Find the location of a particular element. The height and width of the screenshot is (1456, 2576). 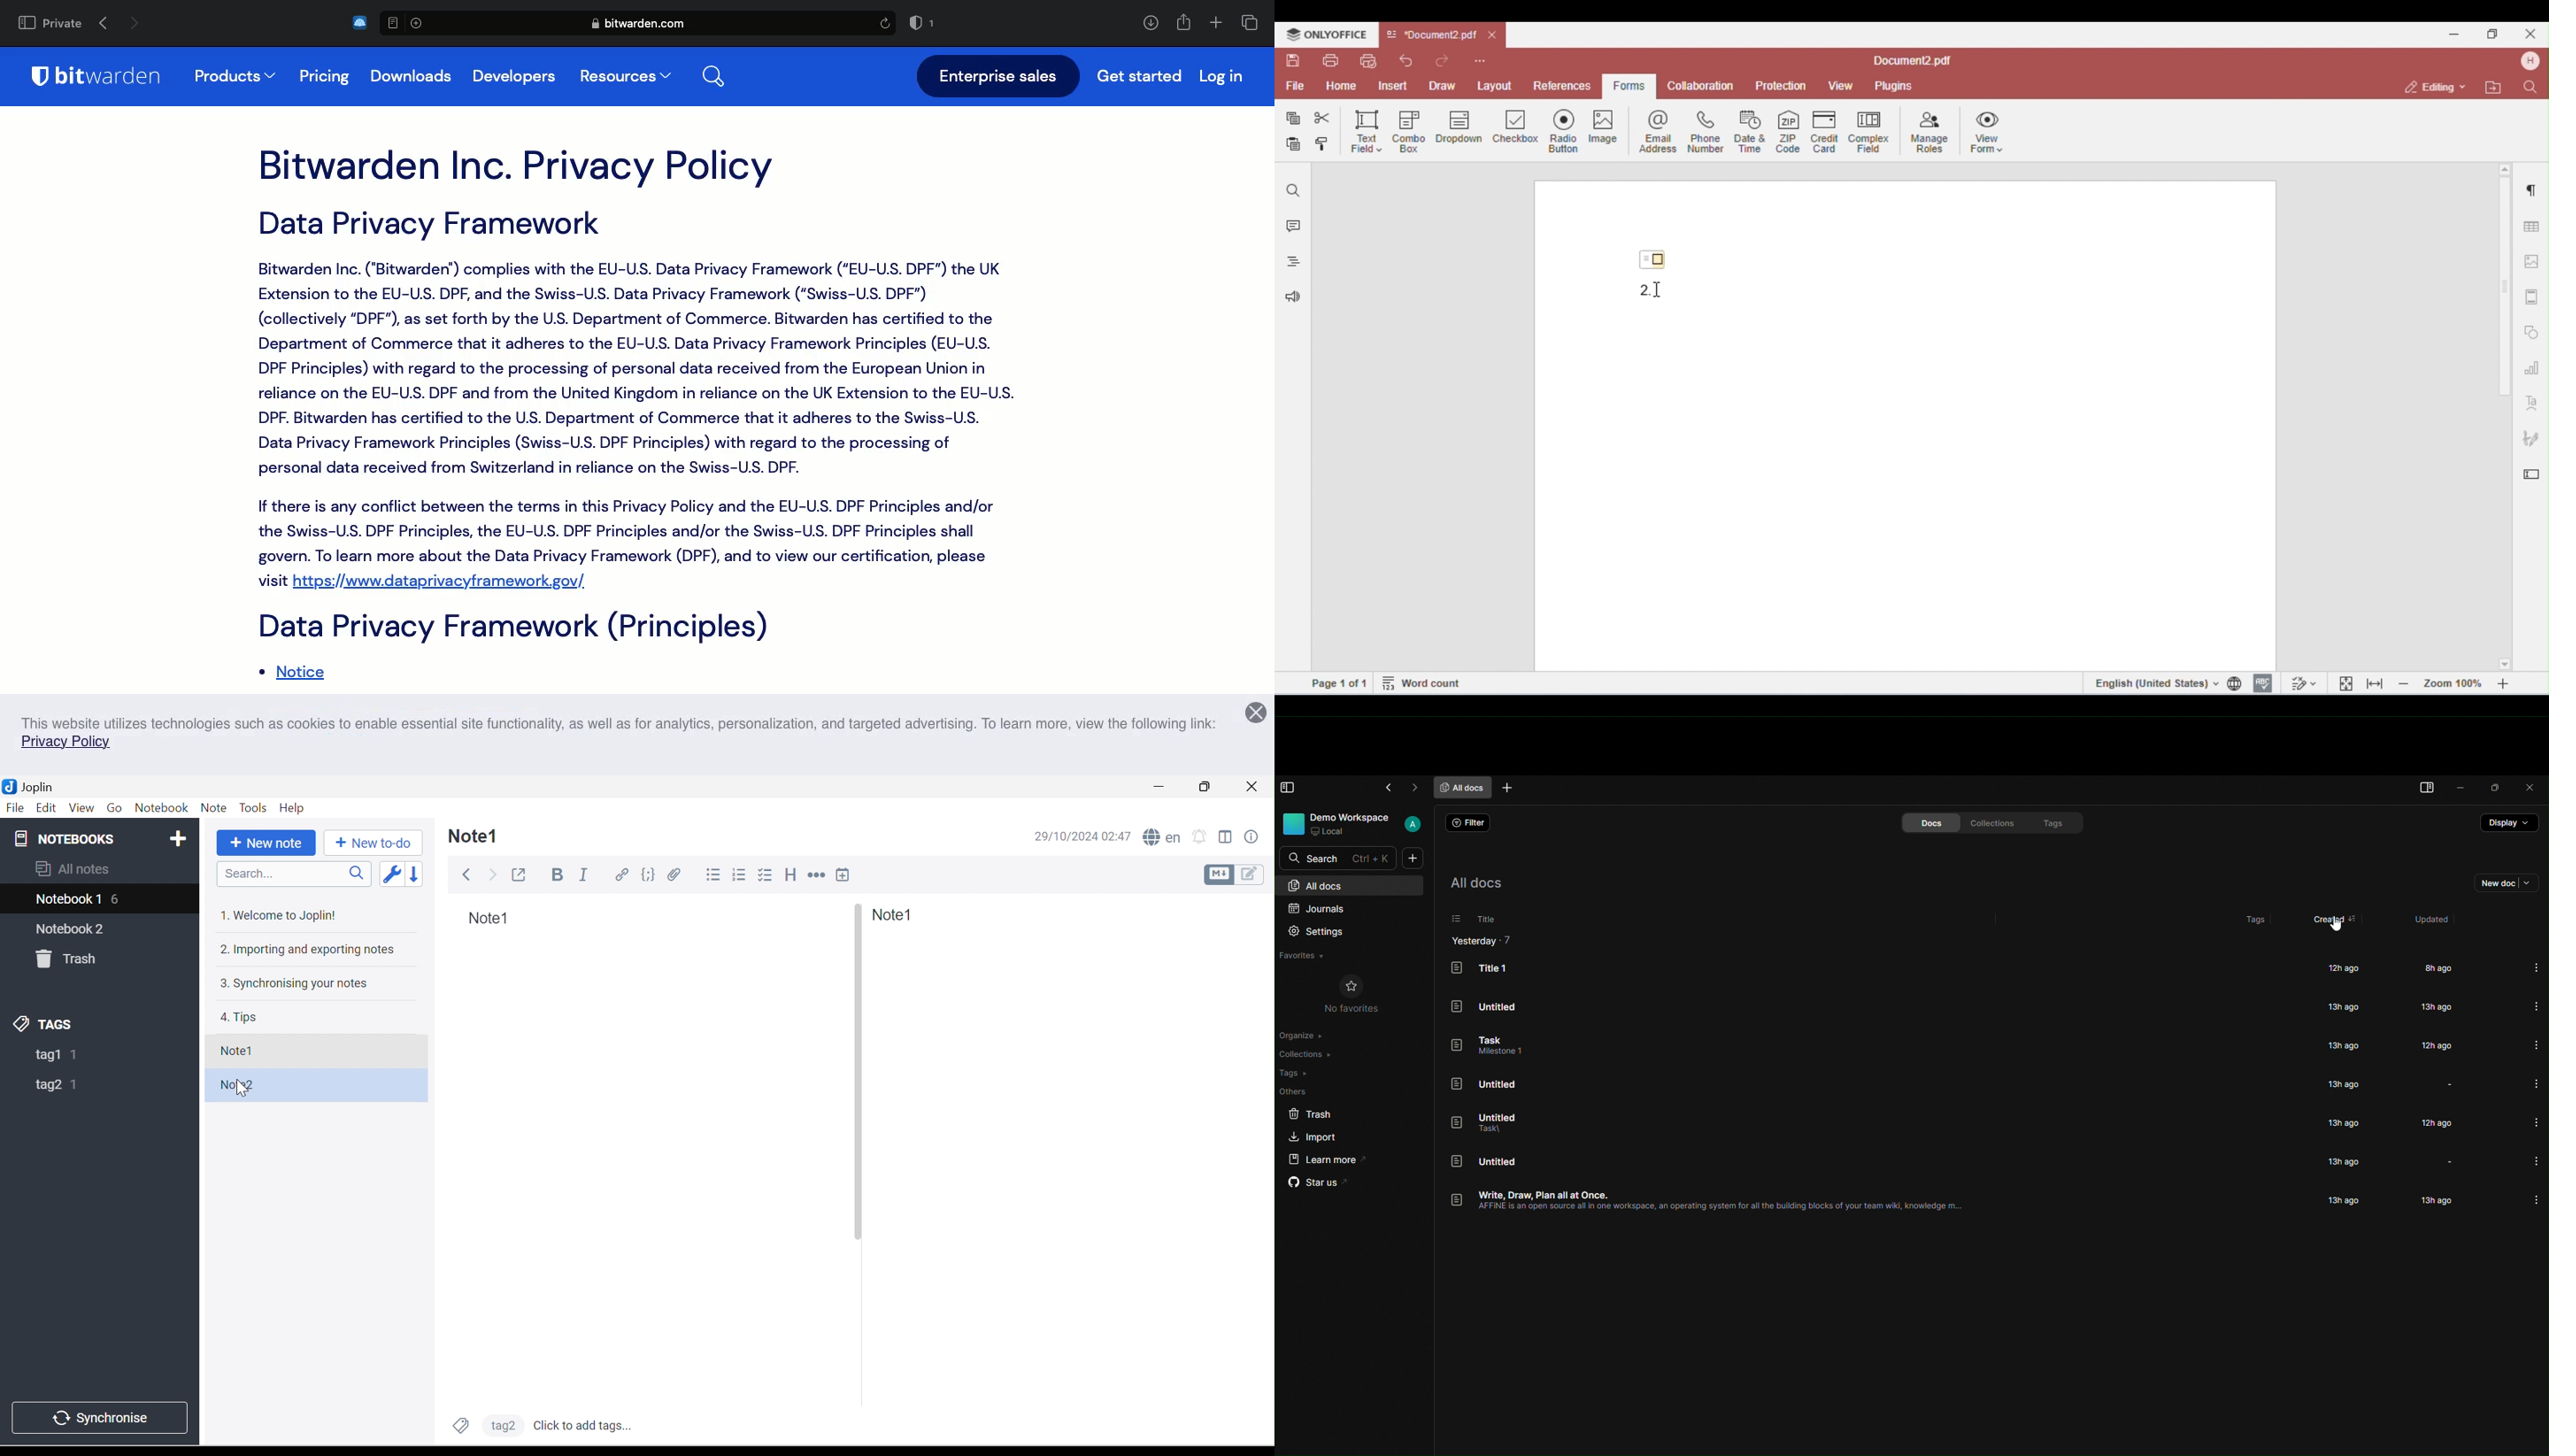

Horizontal rule is located at coordinates (816, 874).